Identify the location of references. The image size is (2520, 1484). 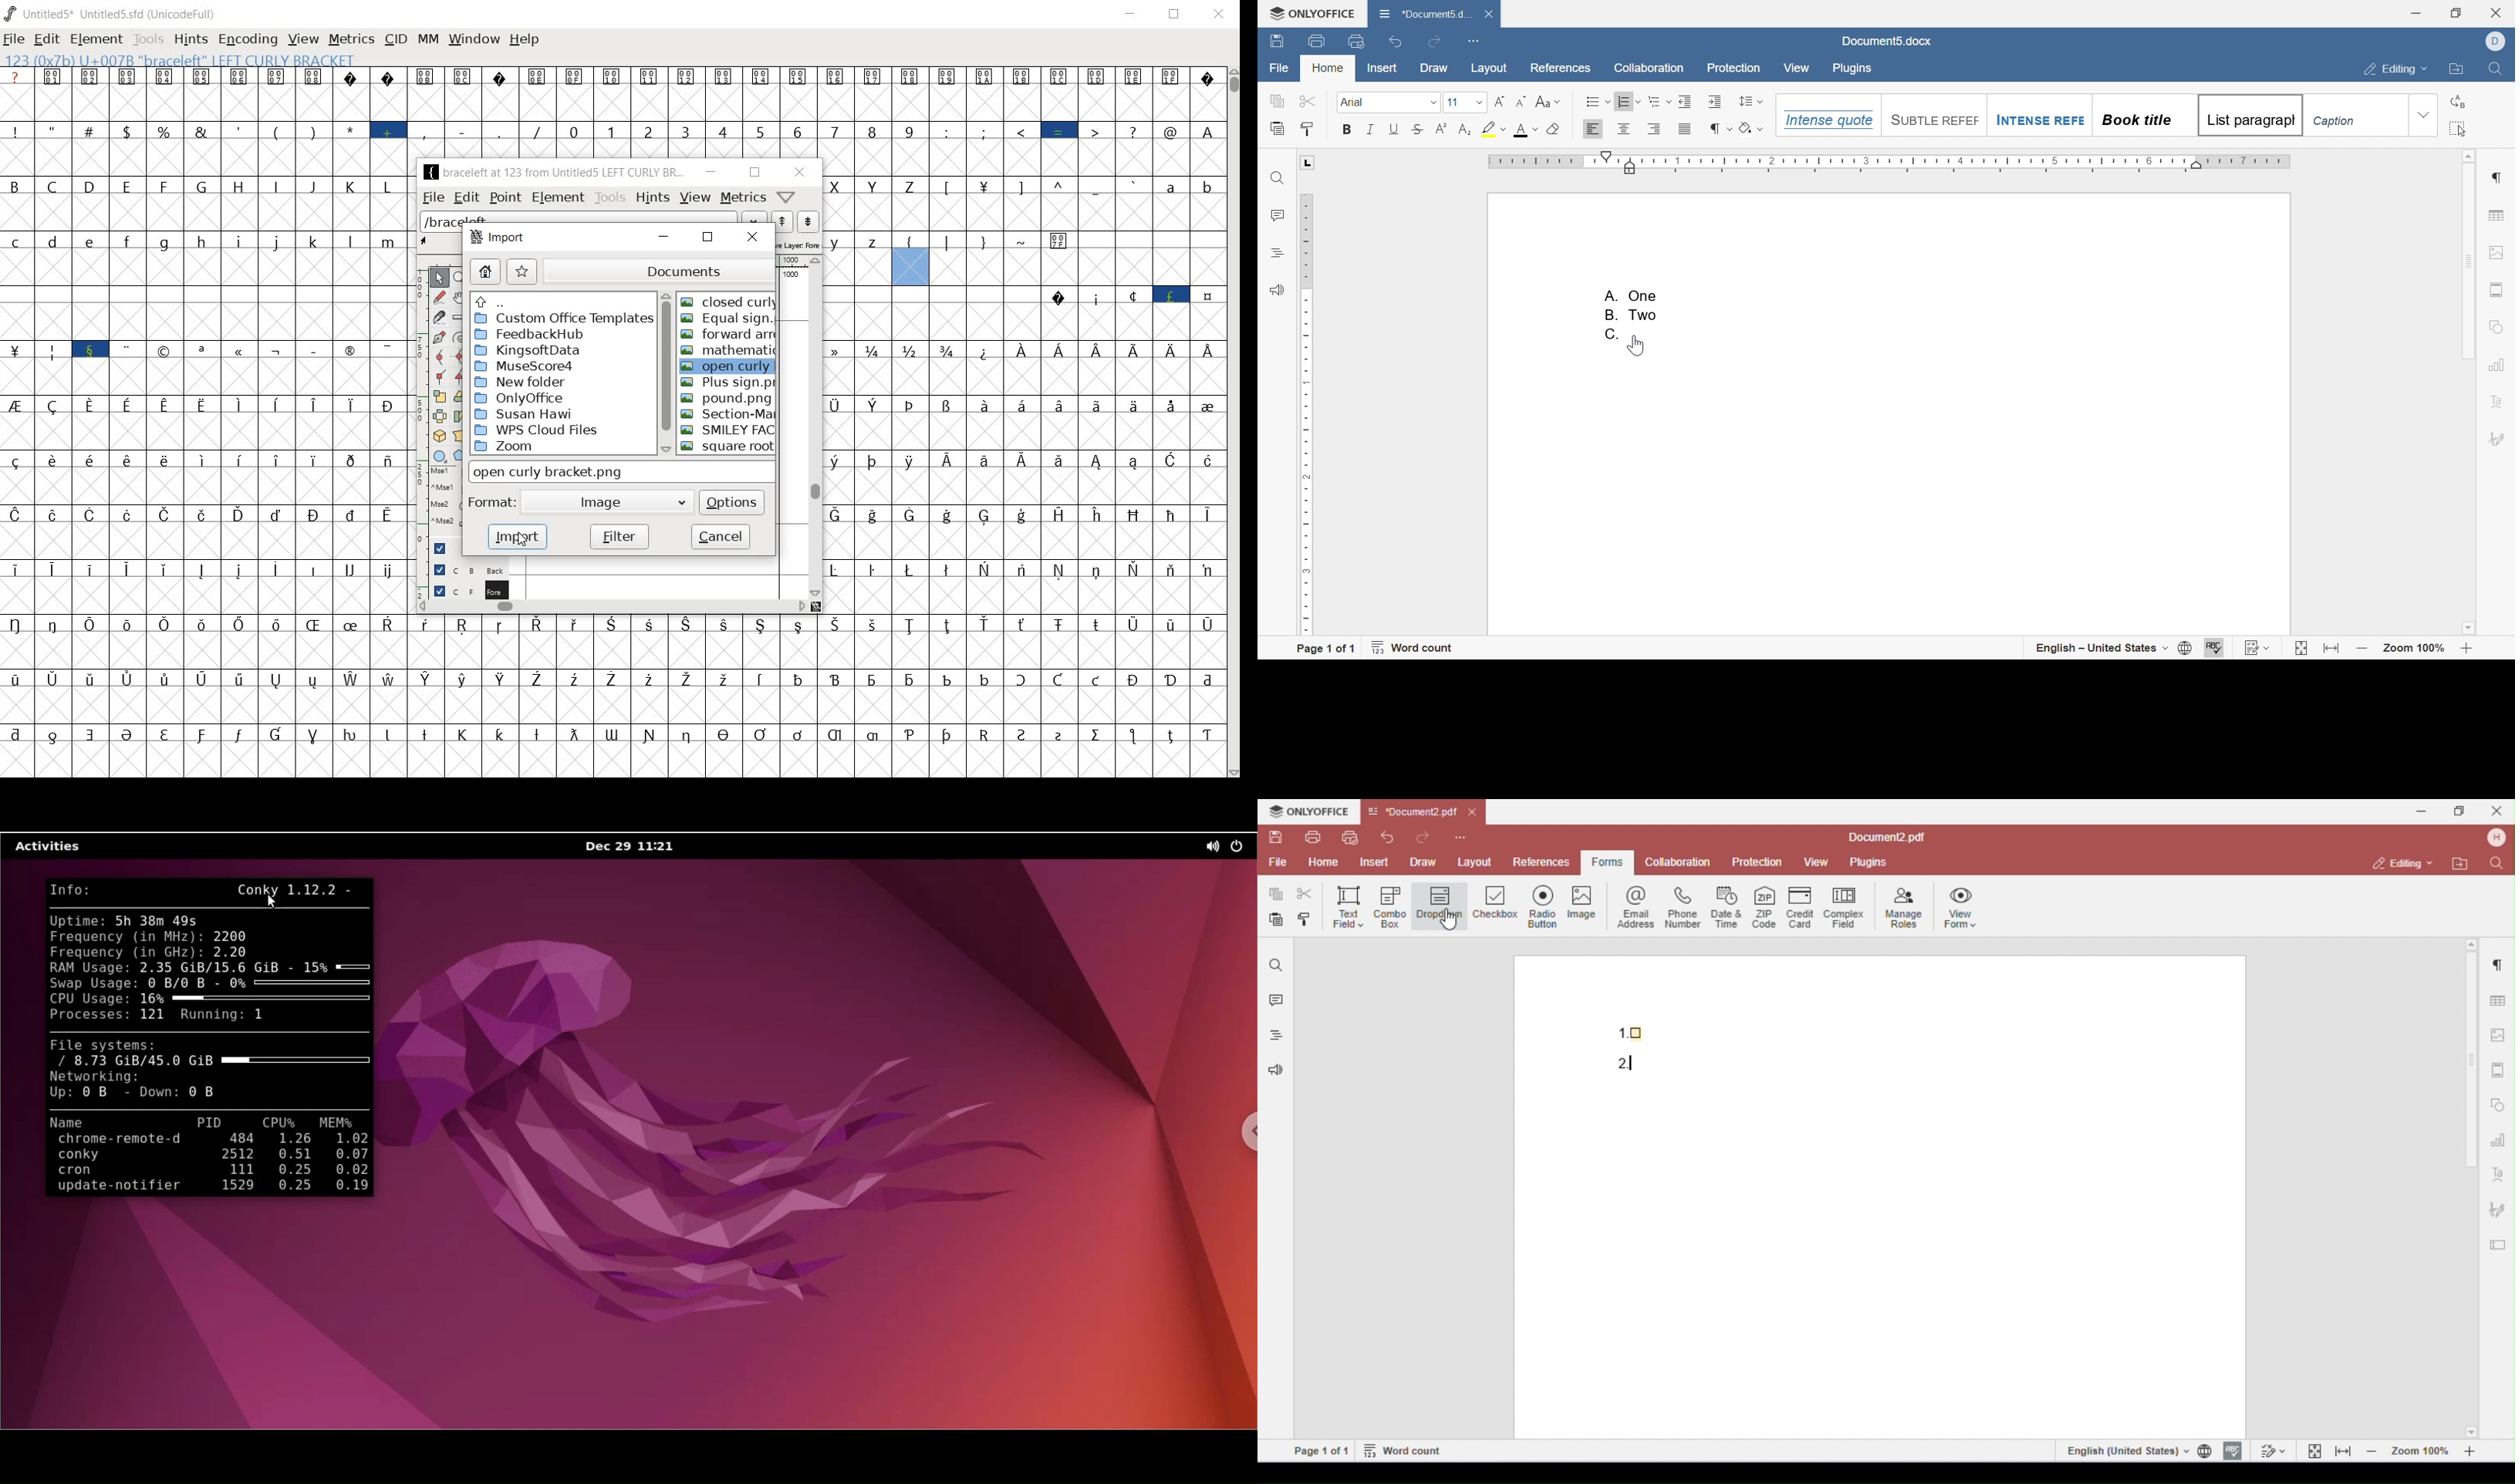
(1563, 69).